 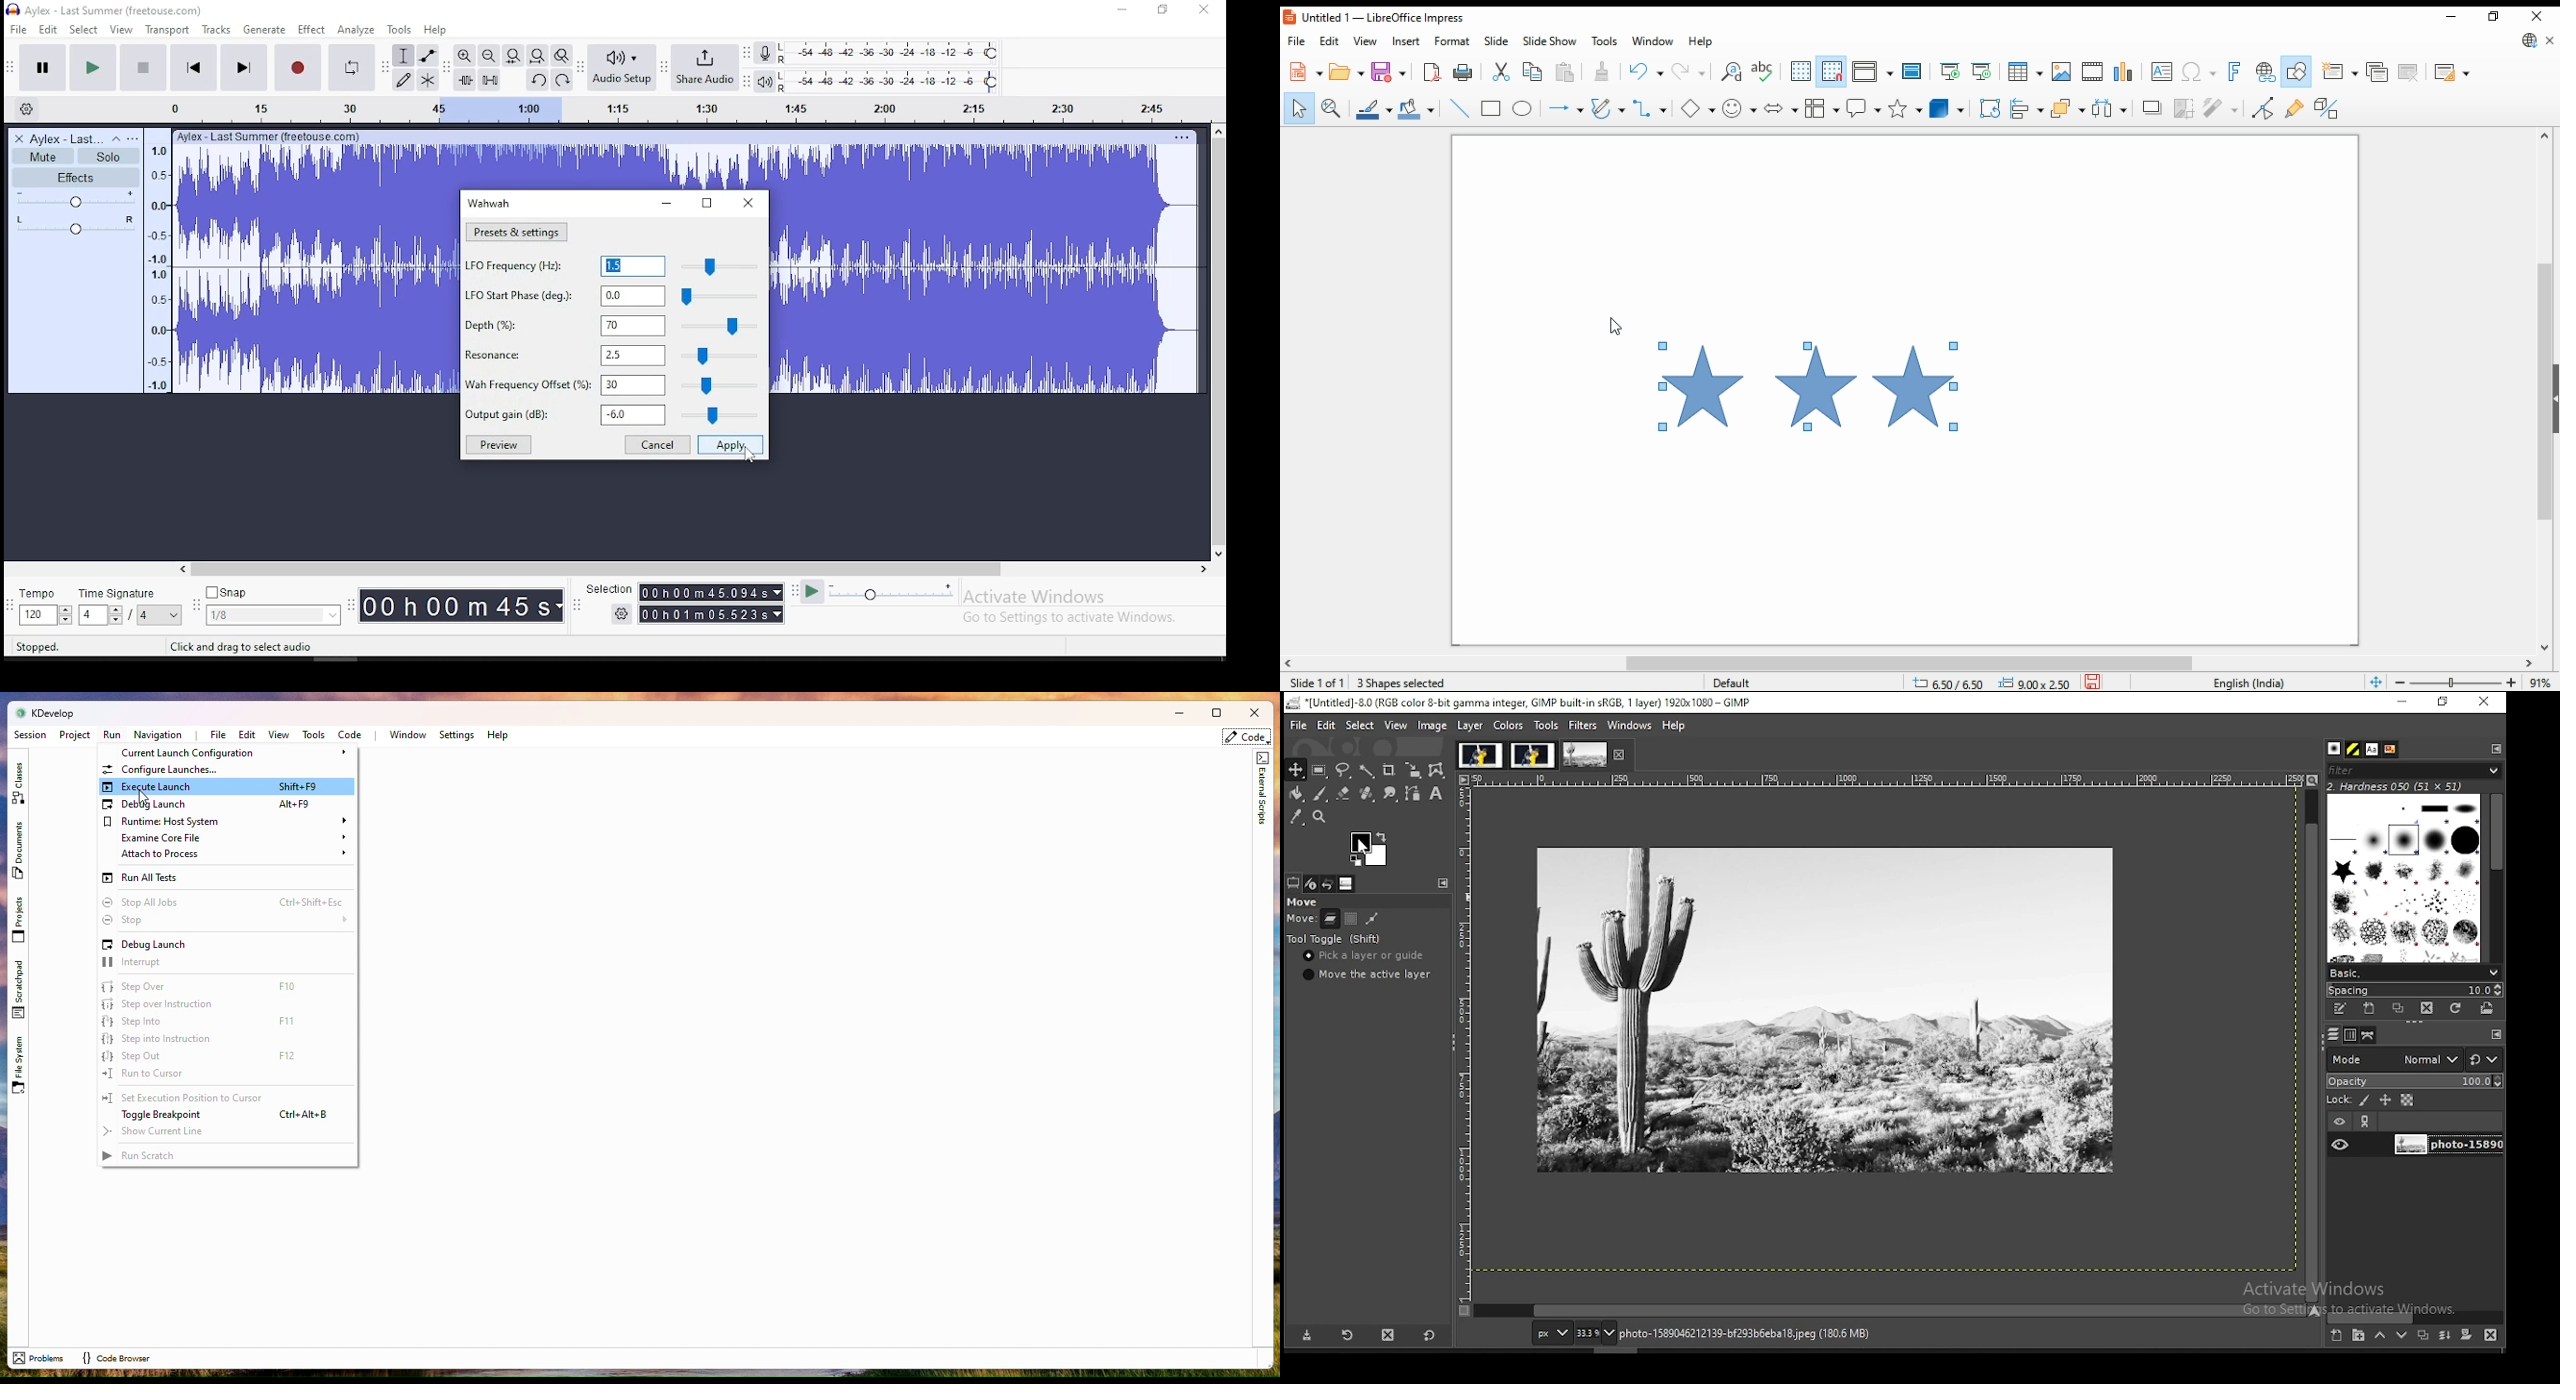 I want to click on layer visibility on/off, so click(x=2340, y=1146).